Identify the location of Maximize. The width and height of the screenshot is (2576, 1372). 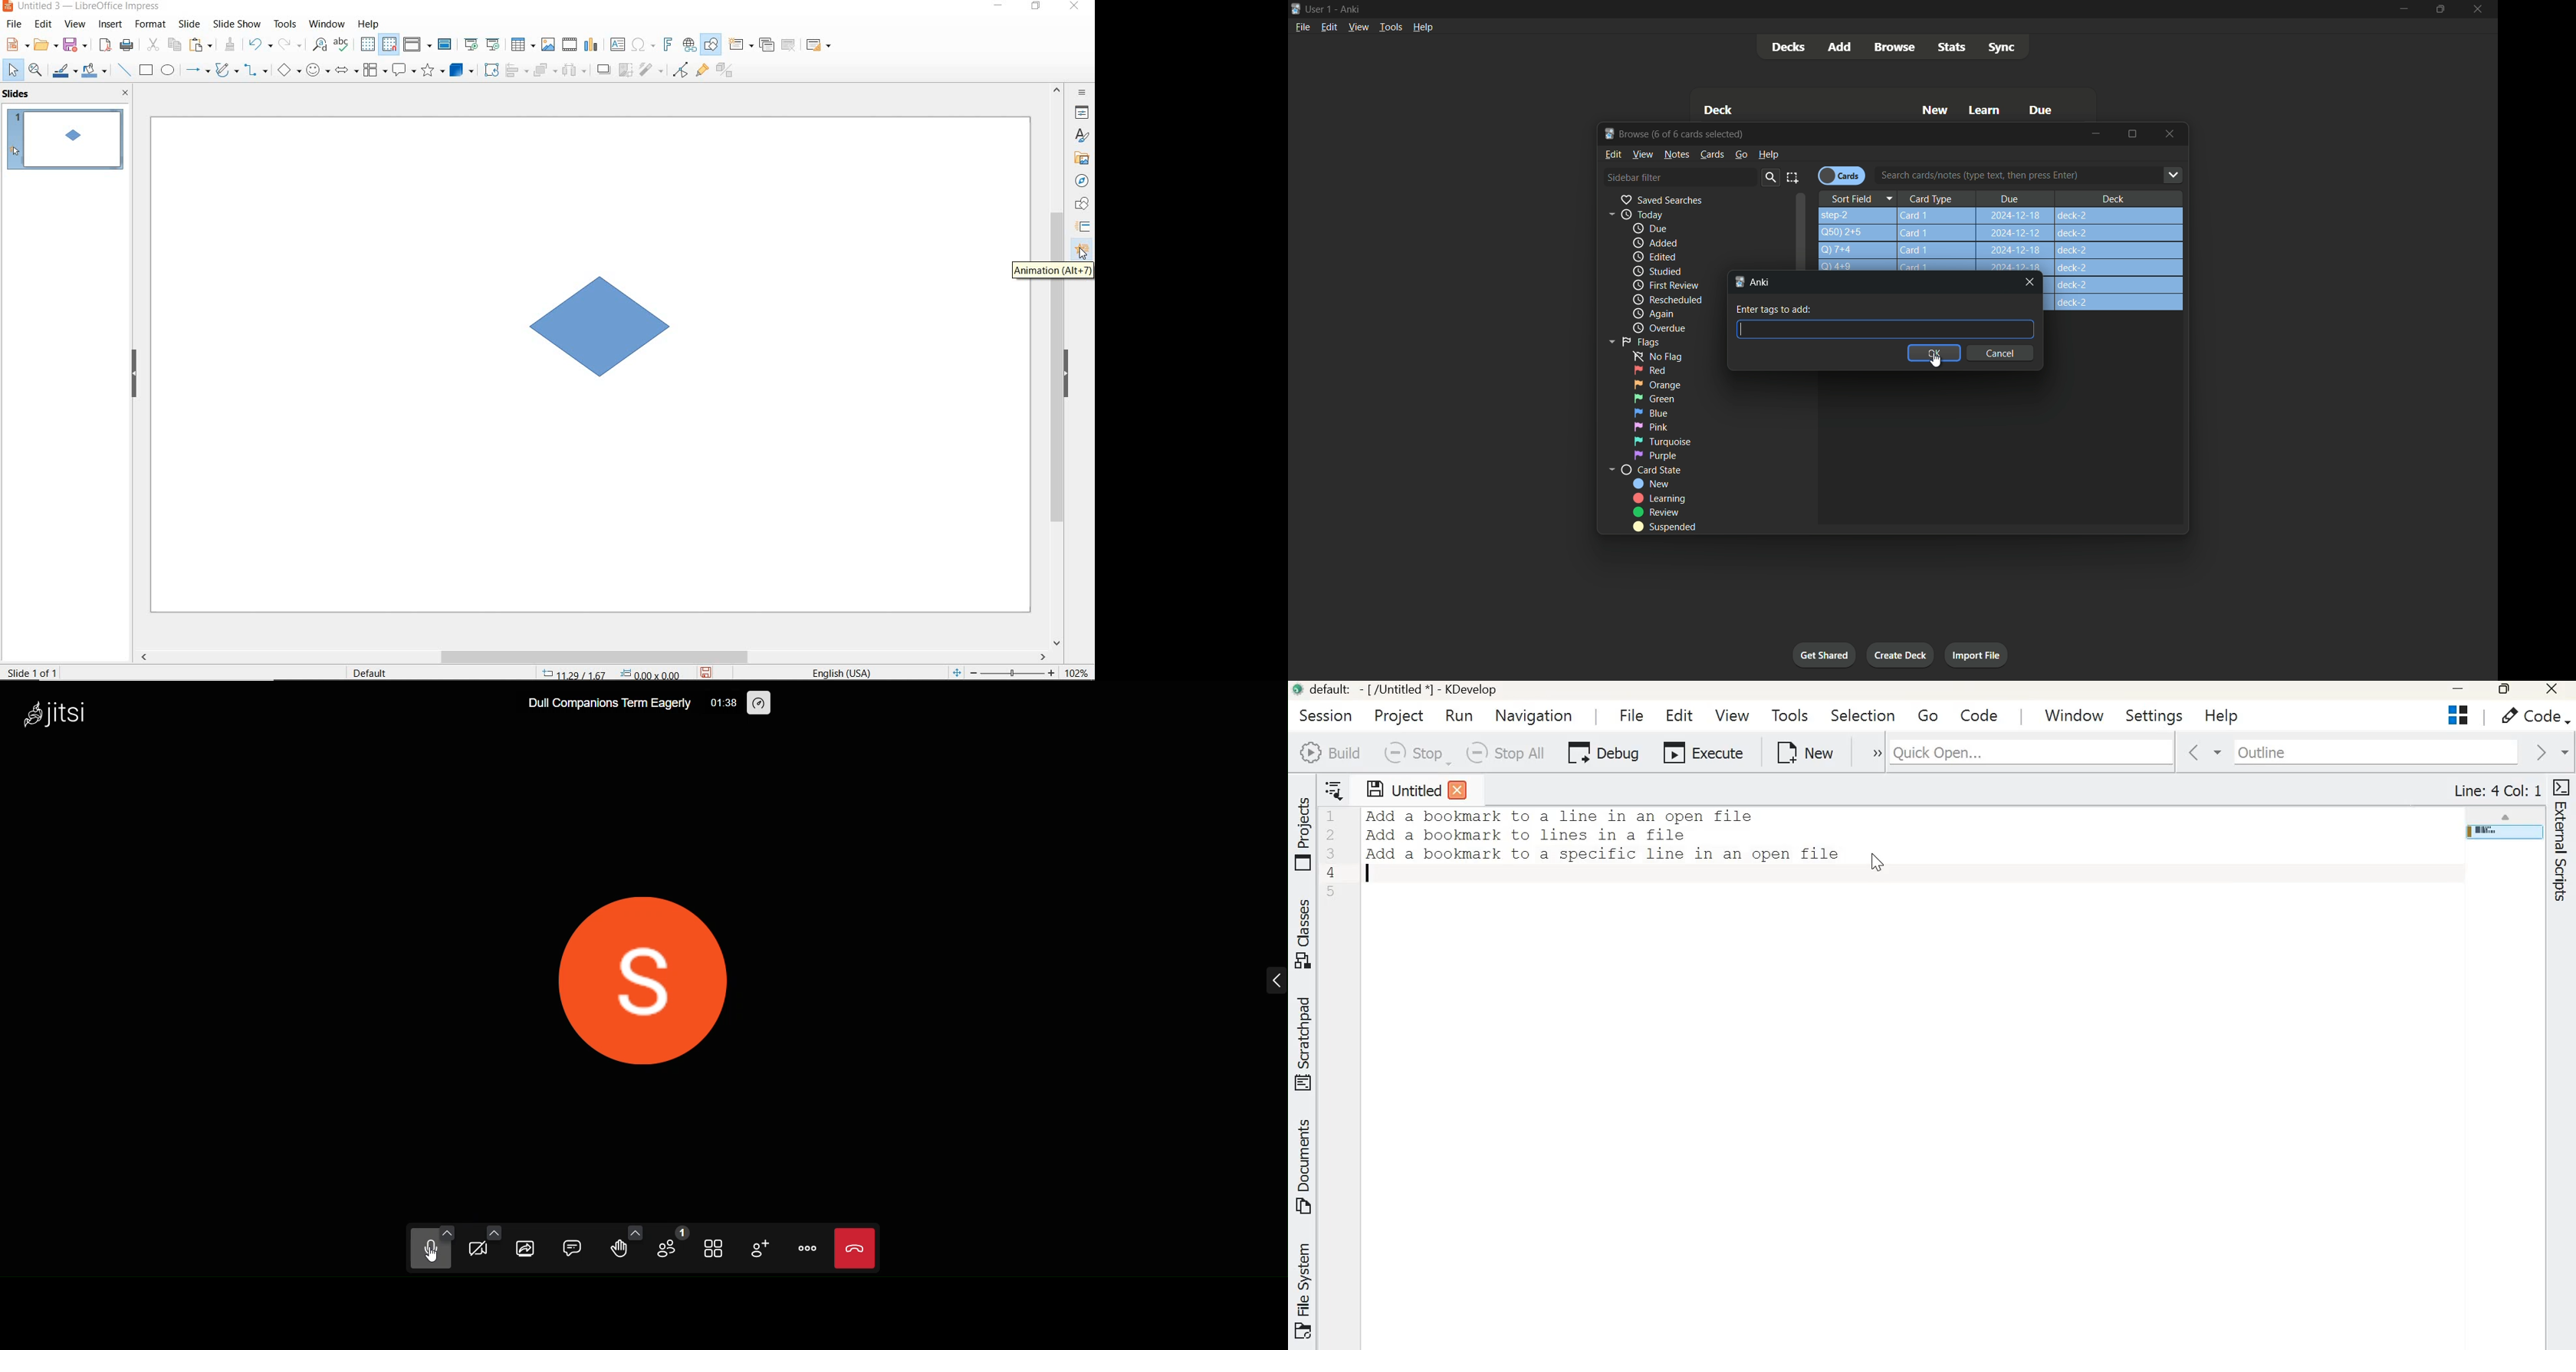
(2133, 134).